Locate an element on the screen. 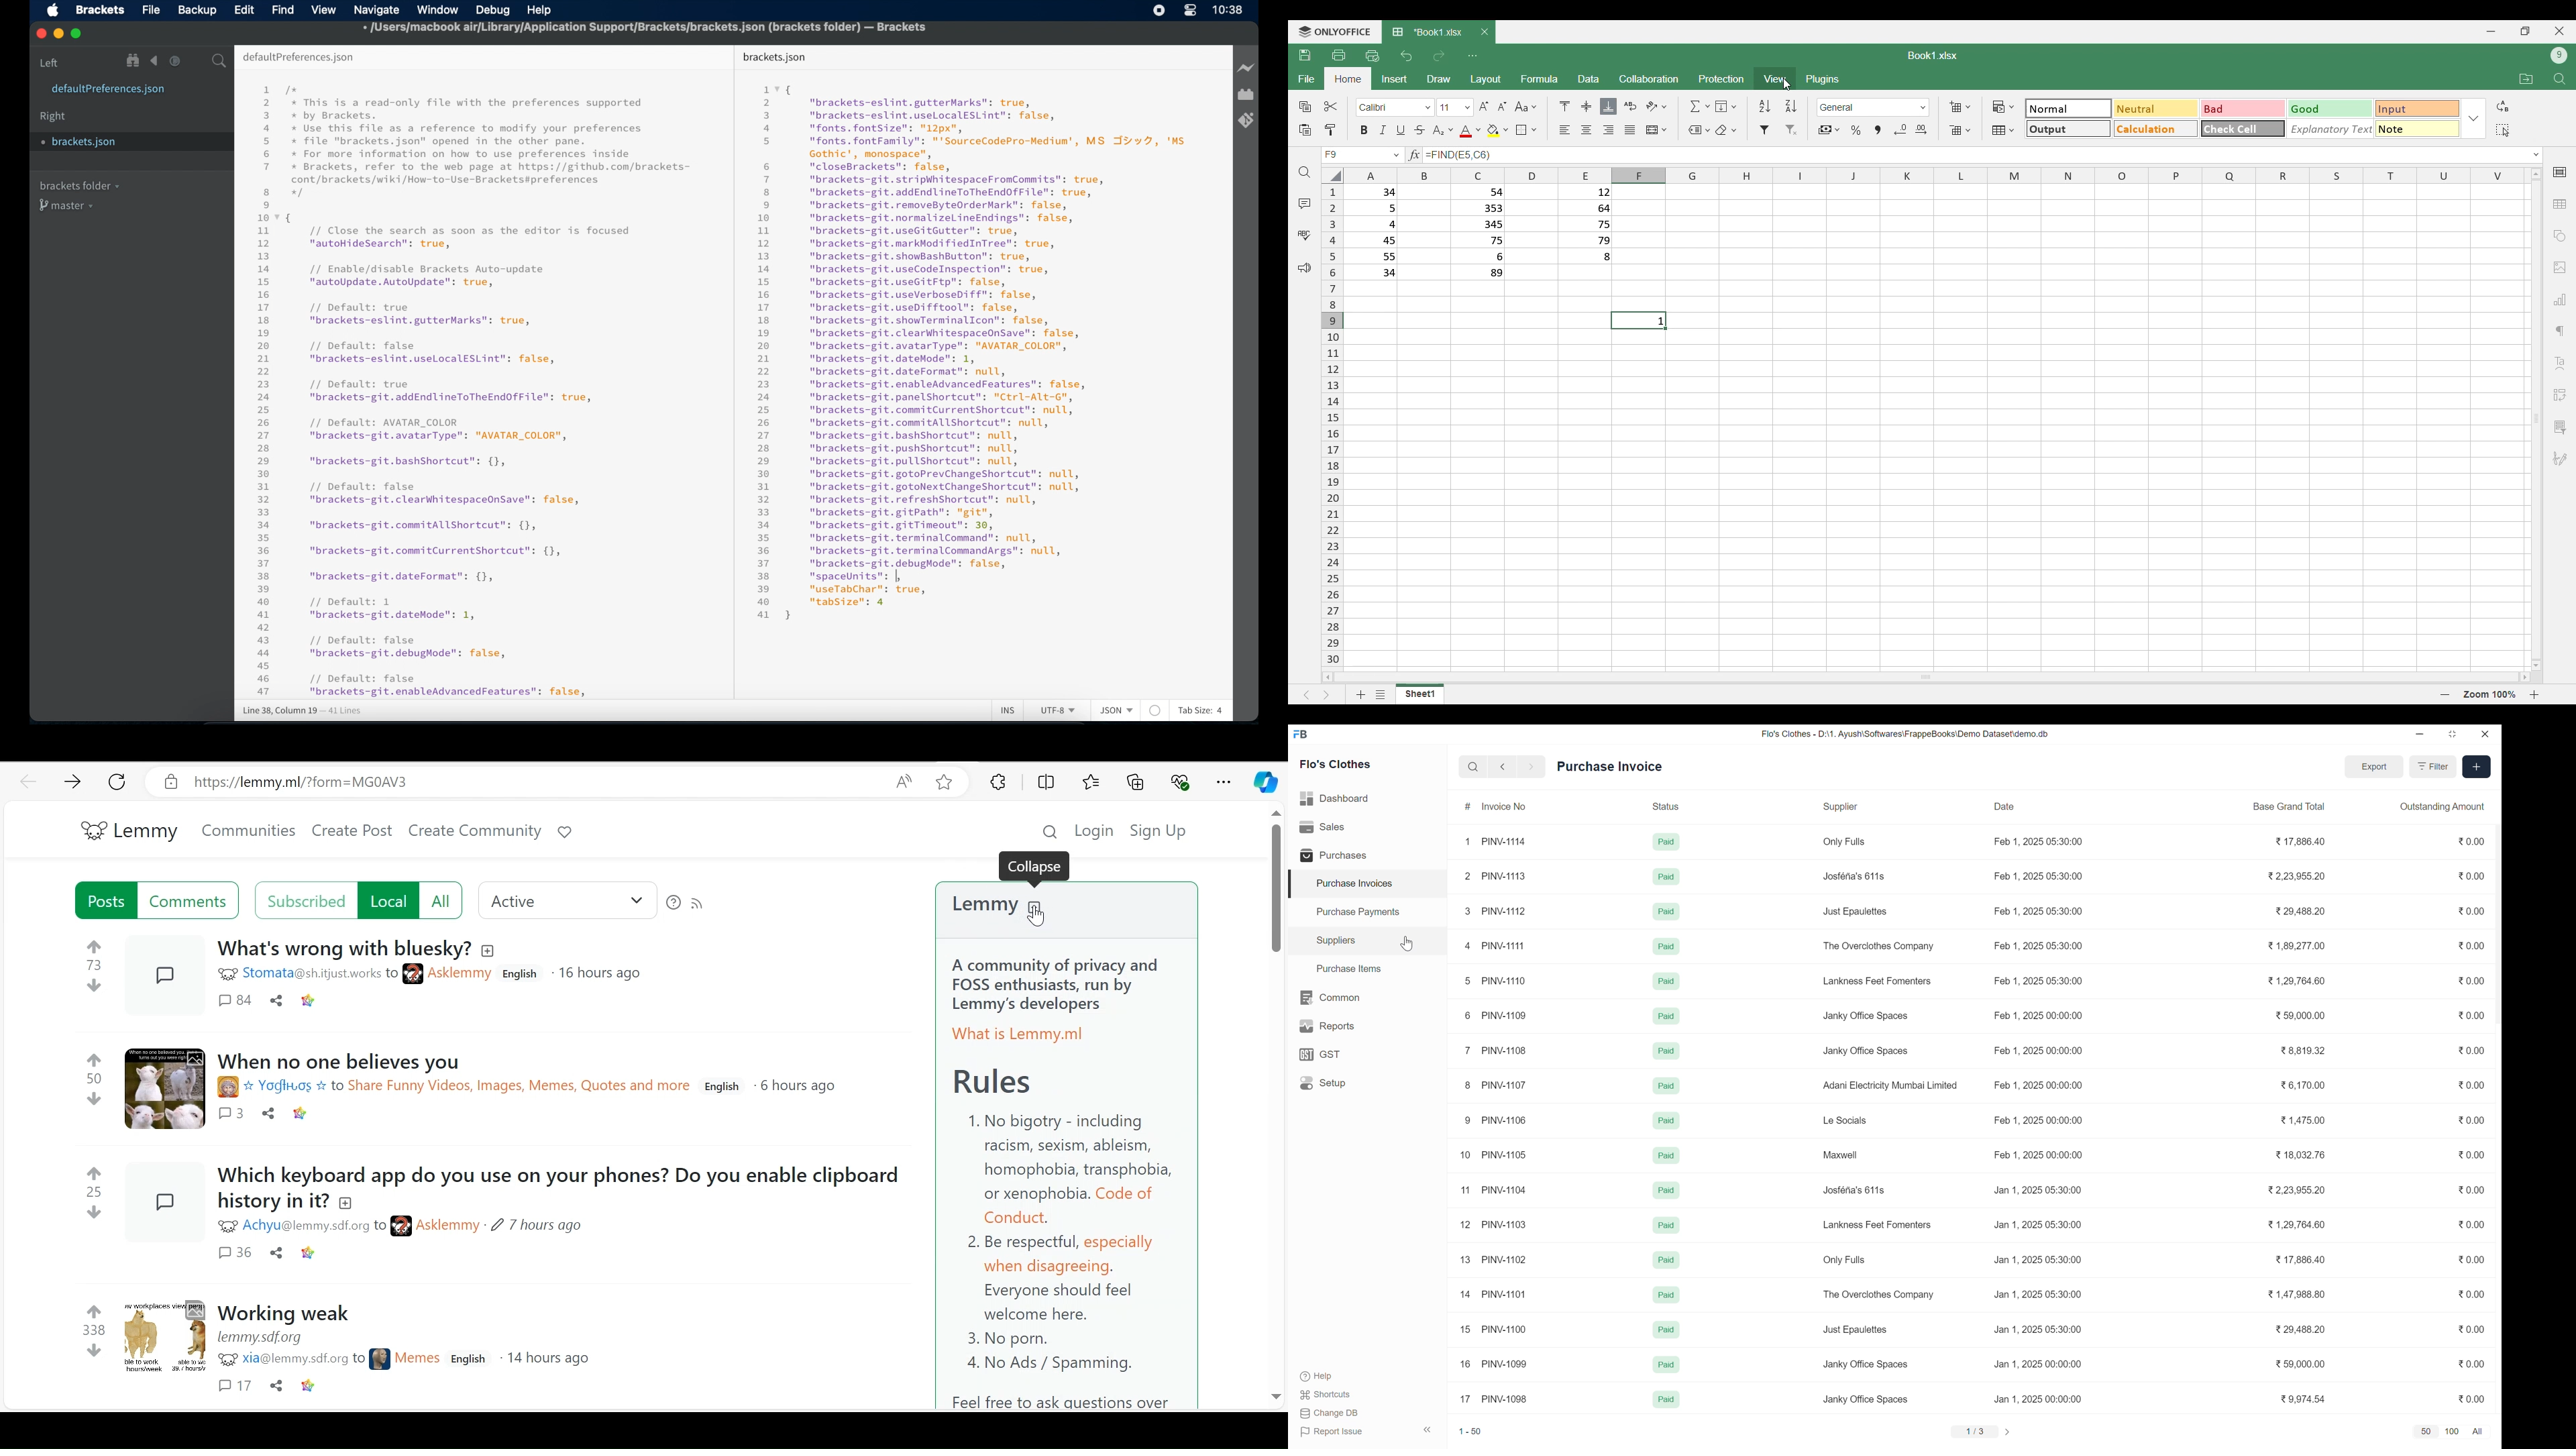 The height and width of the screenshot is (1456, 2576). Add is located at coordinates (2477, 766).